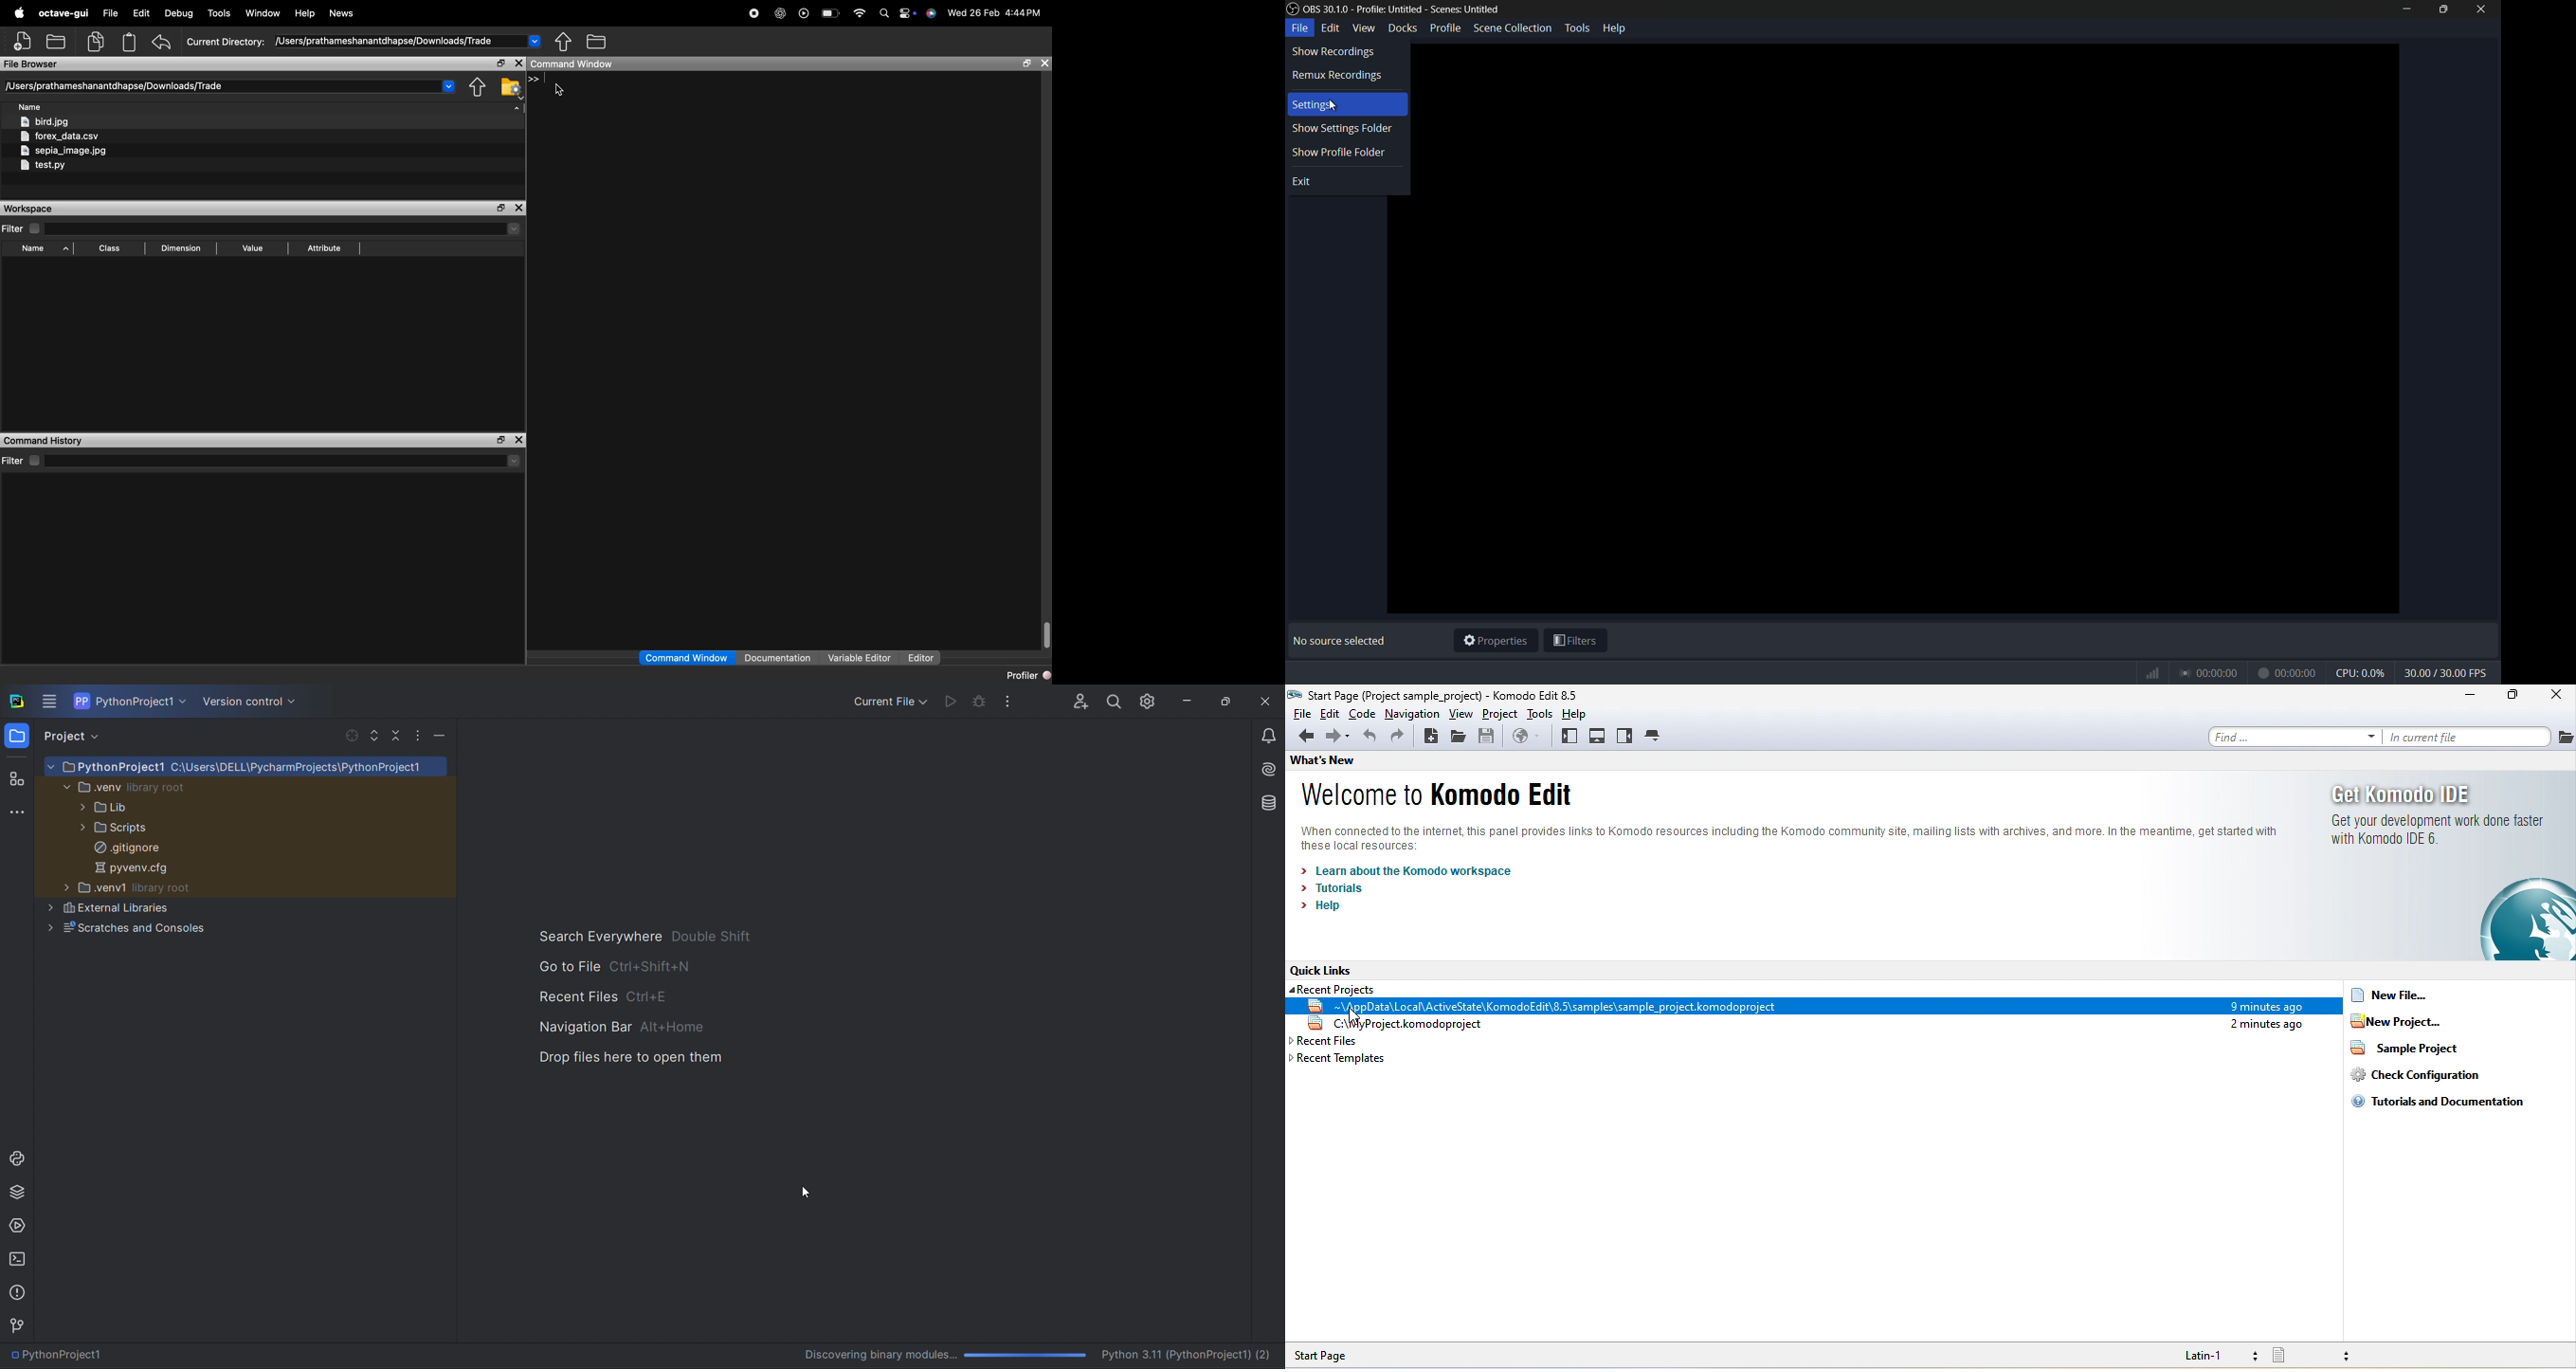 The image size is (2576, 1372). Describe the element at coordinates (2447, 674) in the screenshot. I see `fps` at that location.